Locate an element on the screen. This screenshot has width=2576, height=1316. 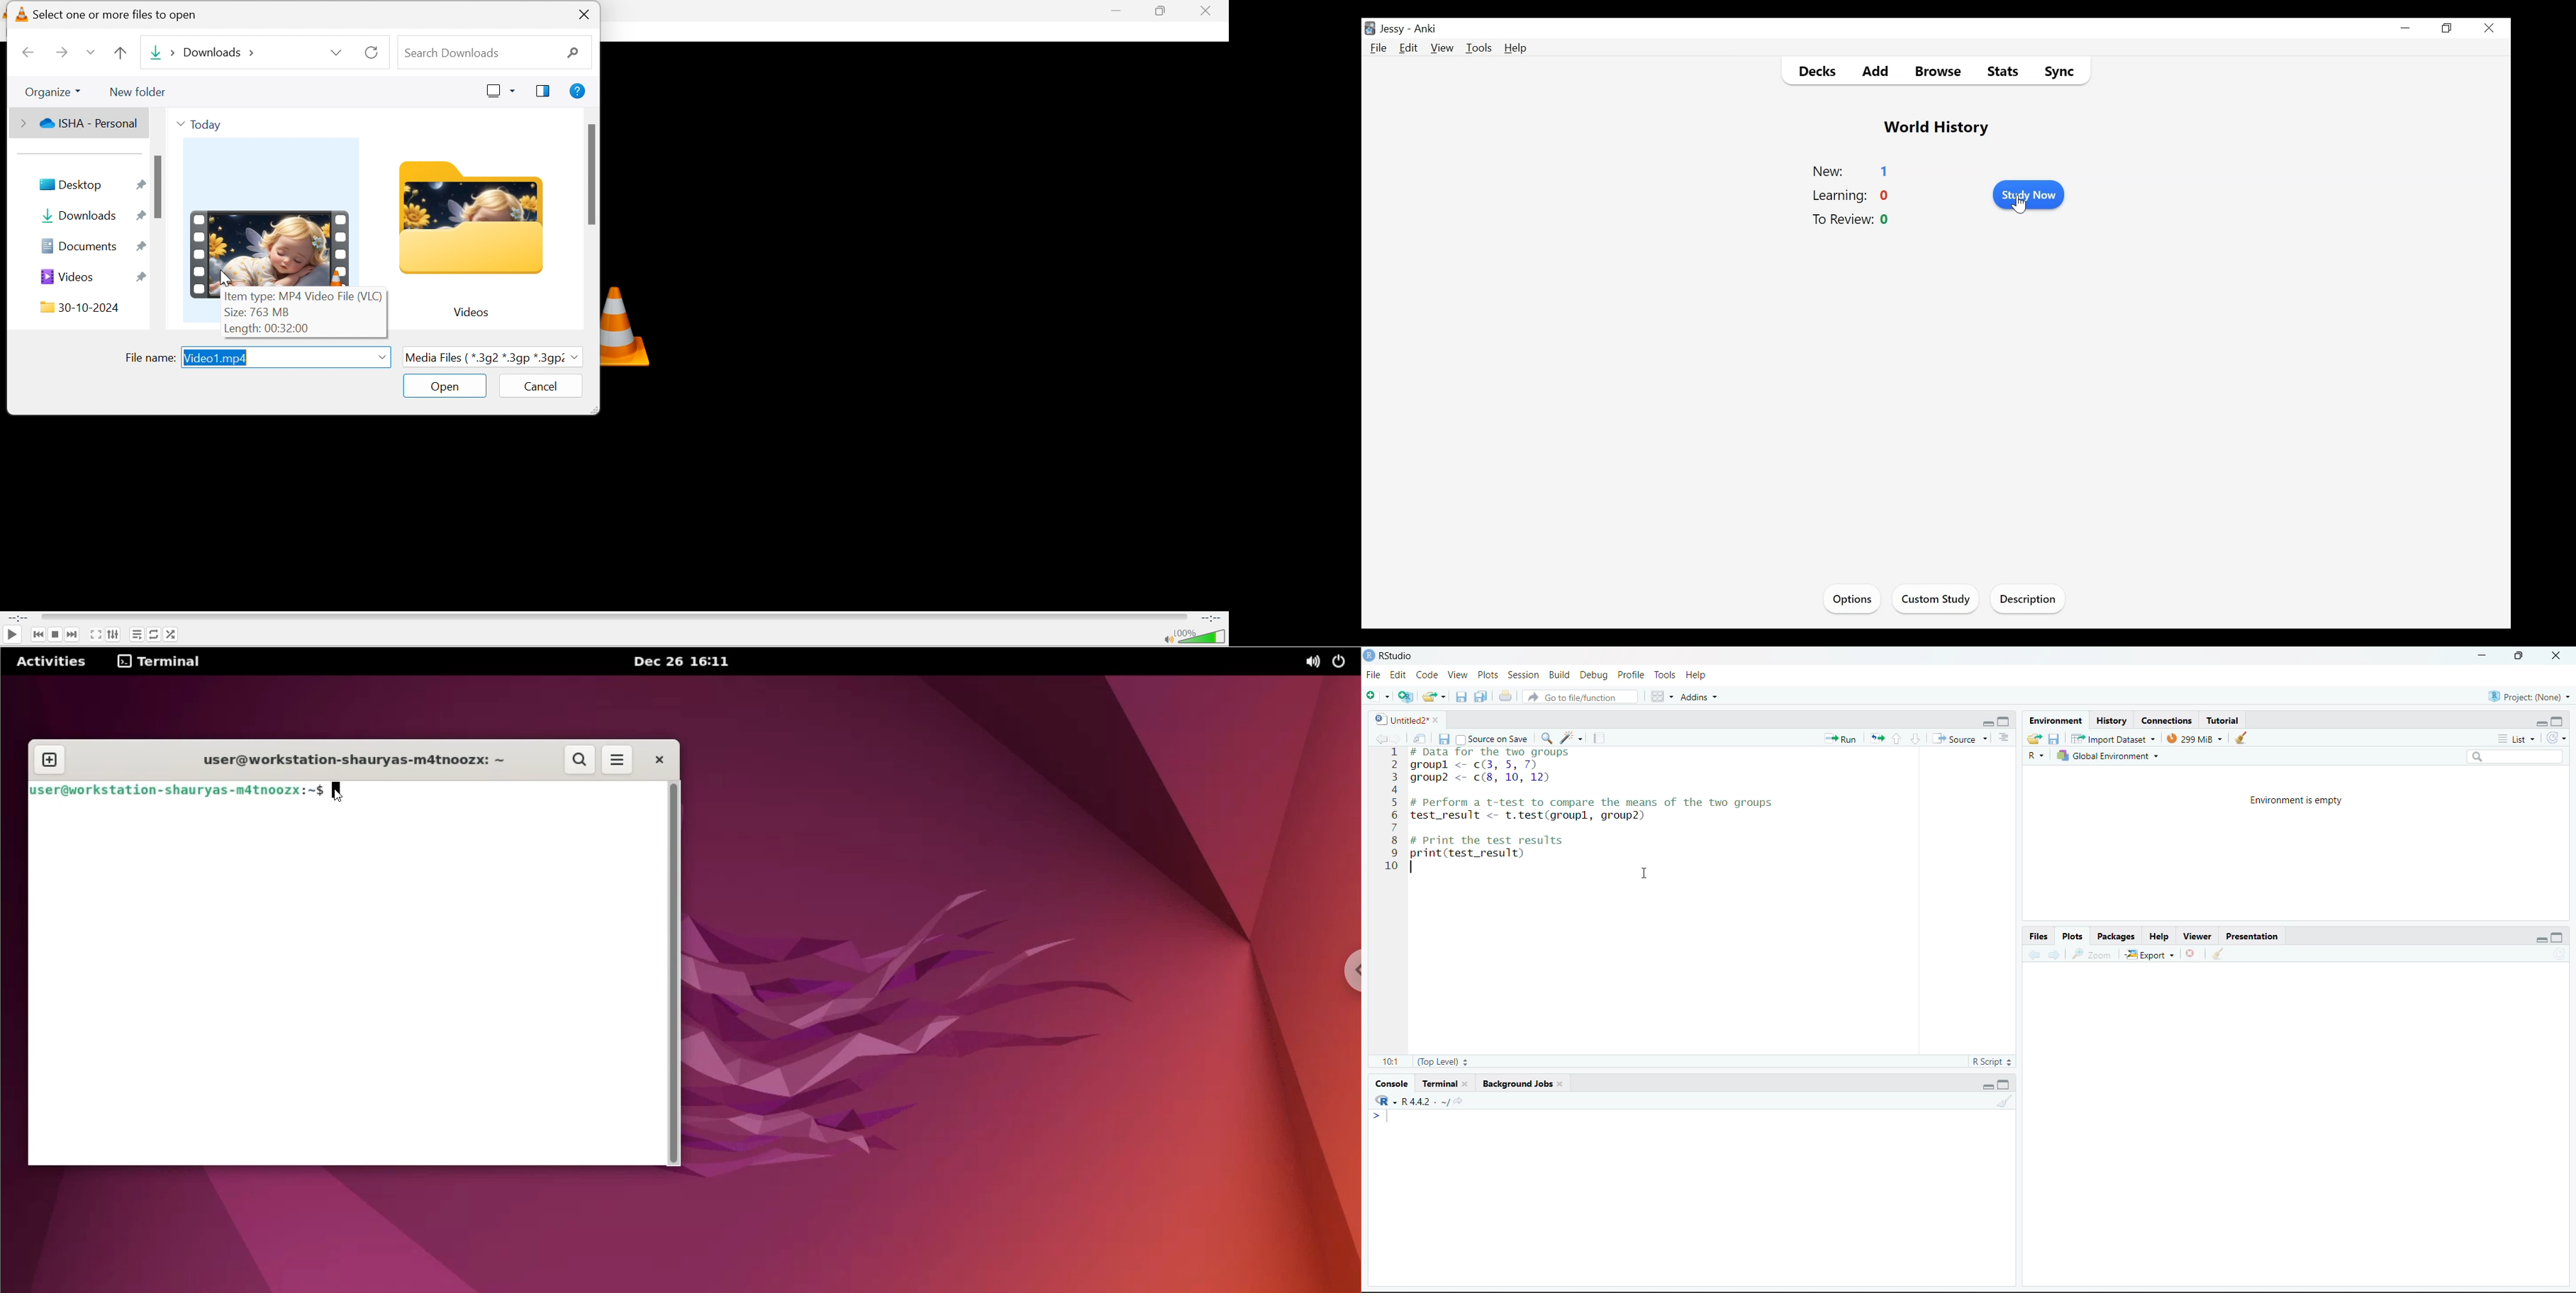
Re-run the previous code again is located at coordinates (1875, 738).